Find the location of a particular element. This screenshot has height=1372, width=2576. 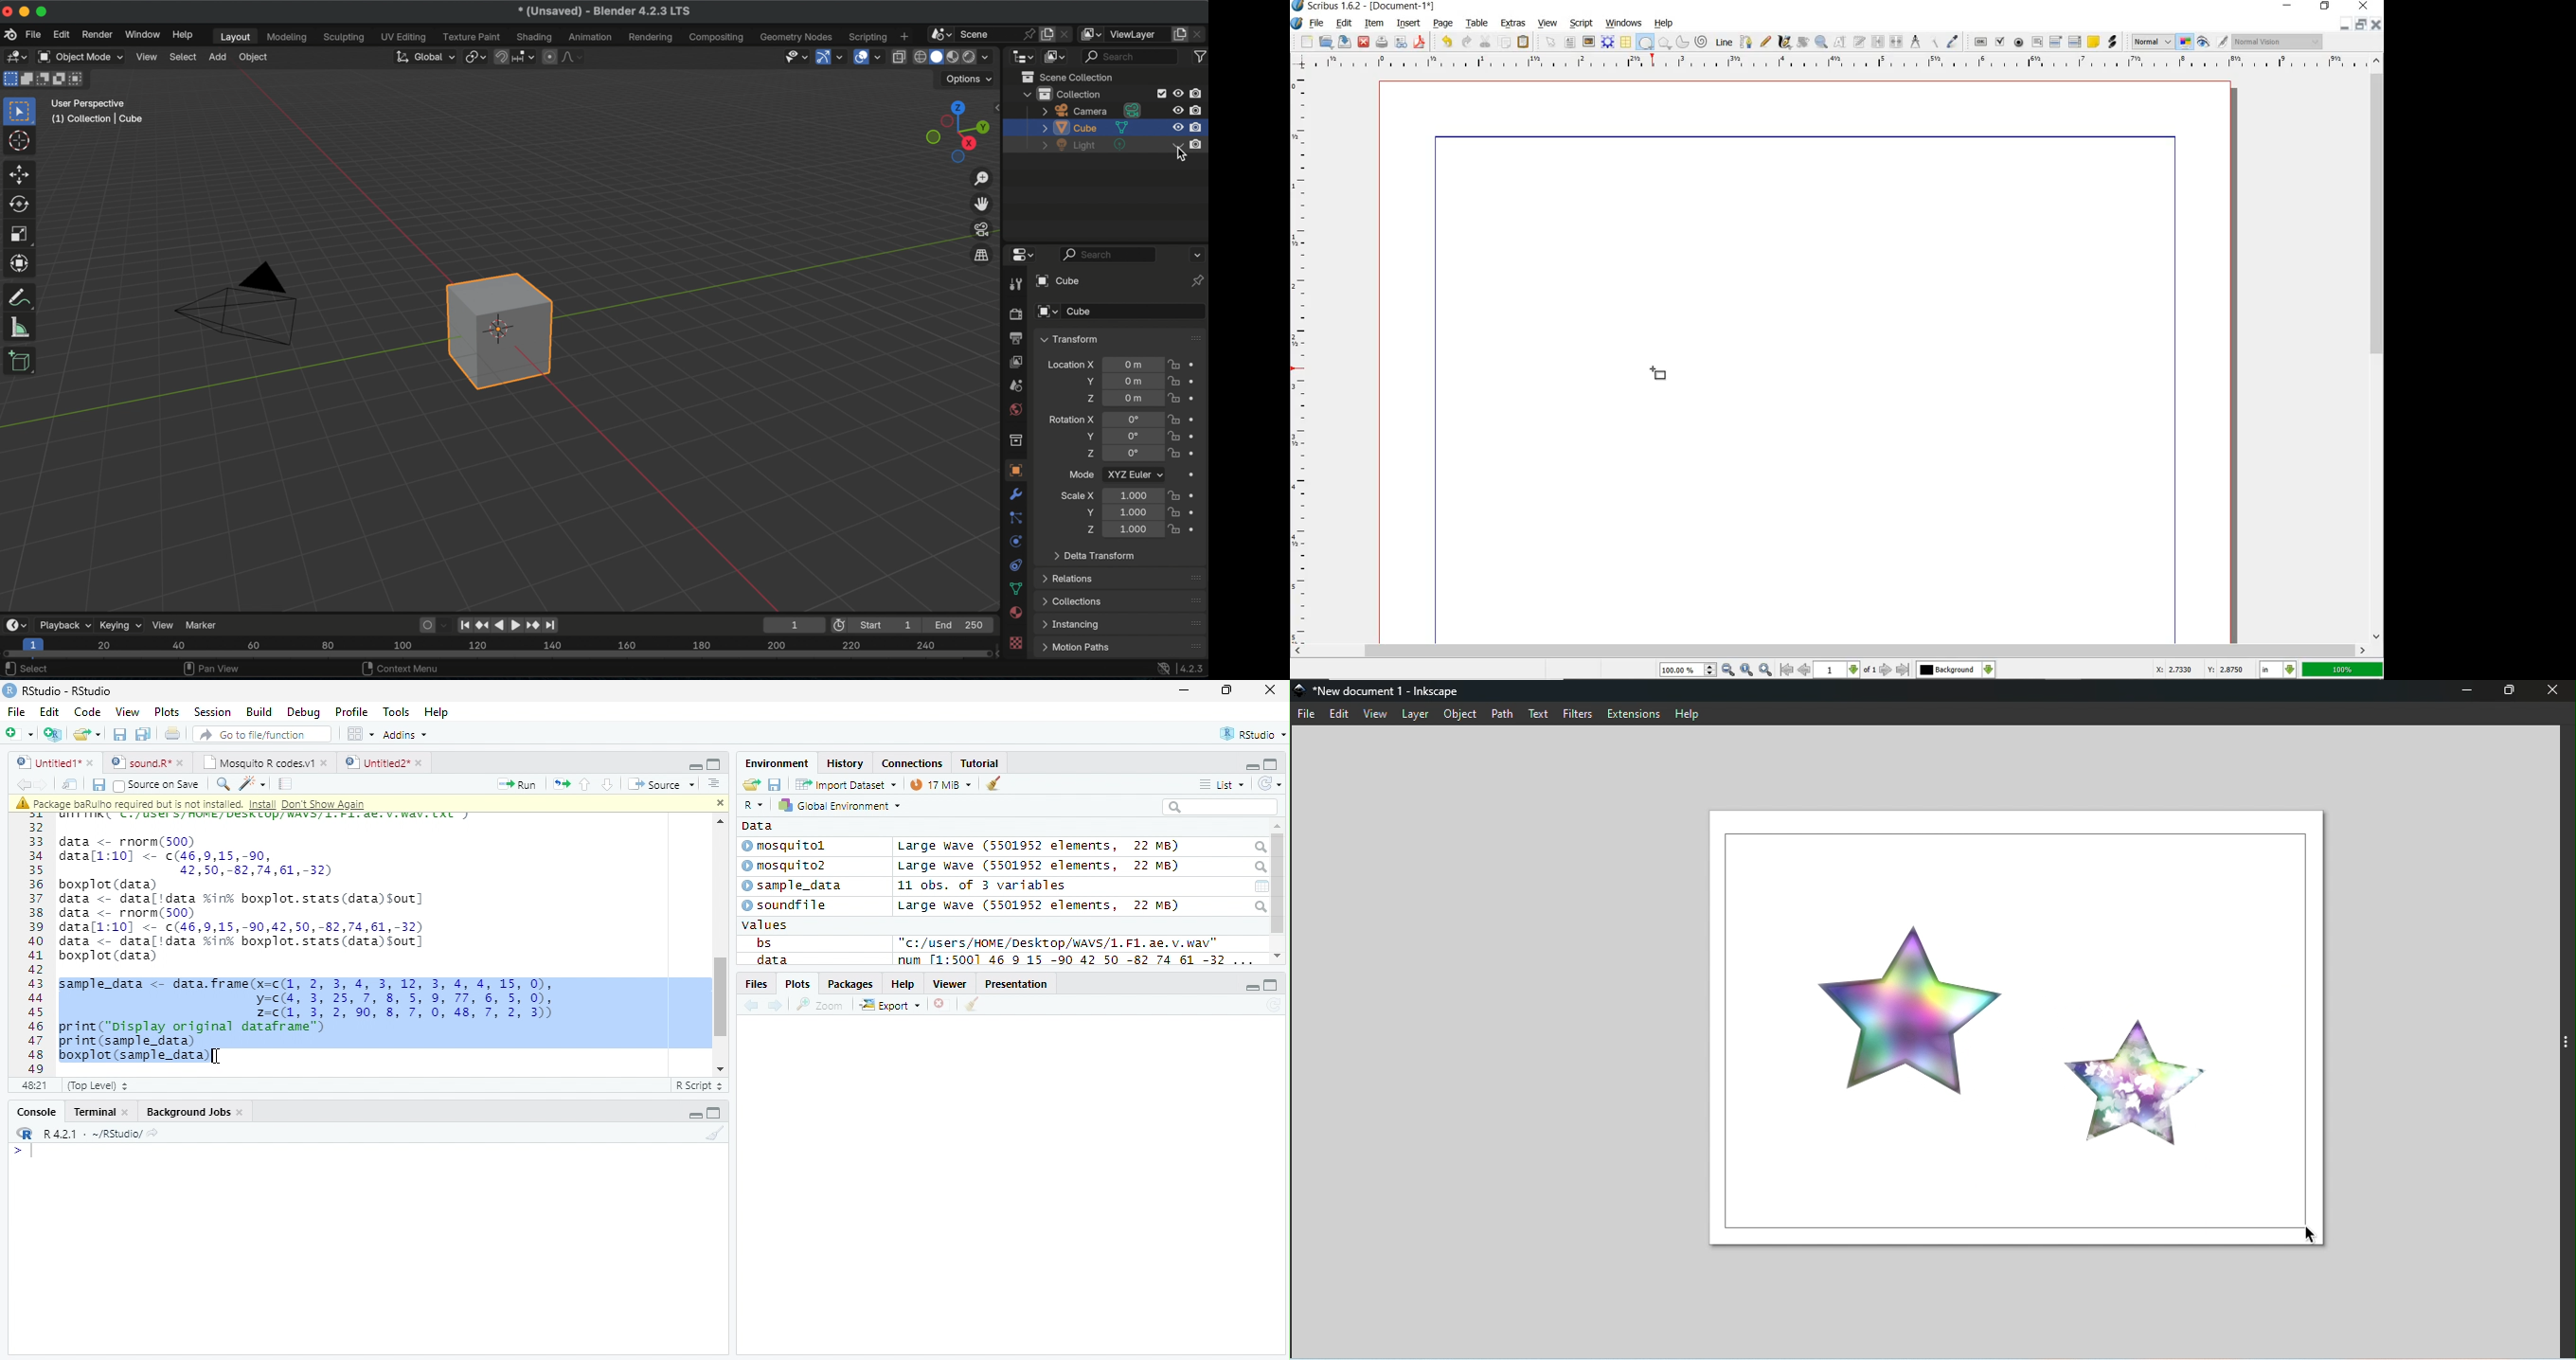

physics is located at coordinates (1016, 540).